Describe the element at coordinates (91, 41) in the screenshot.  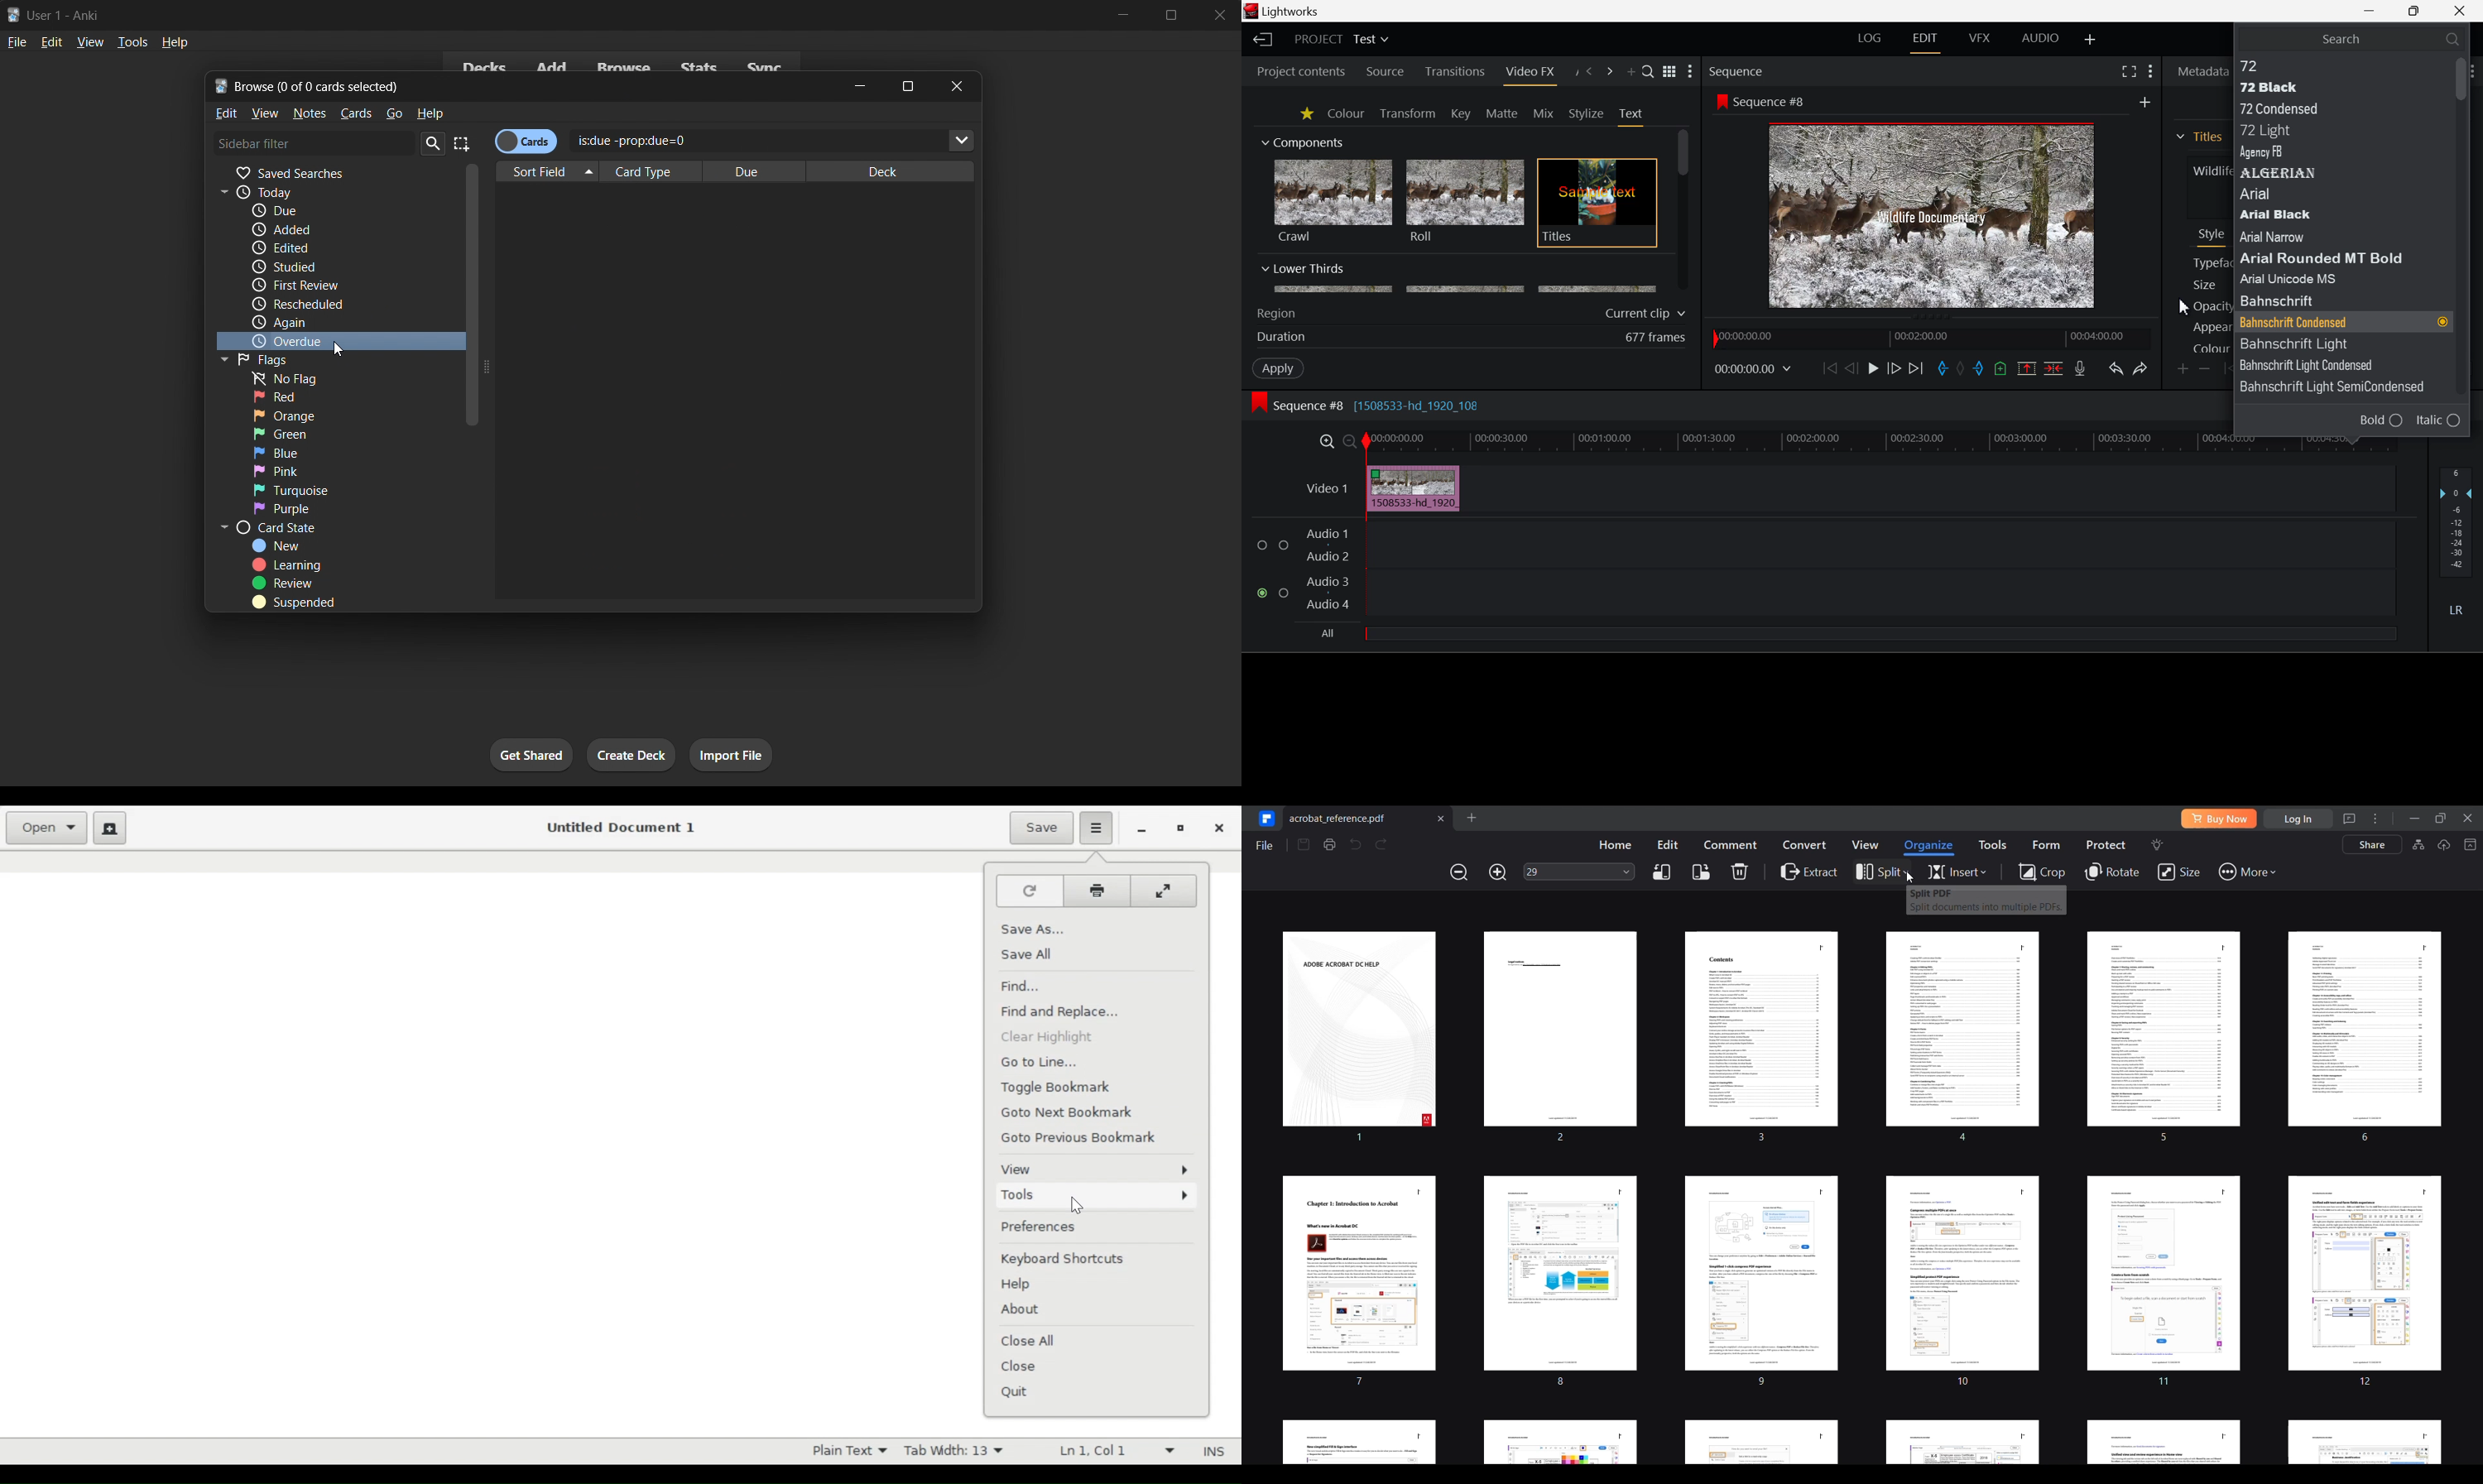
I see `view` at that location.